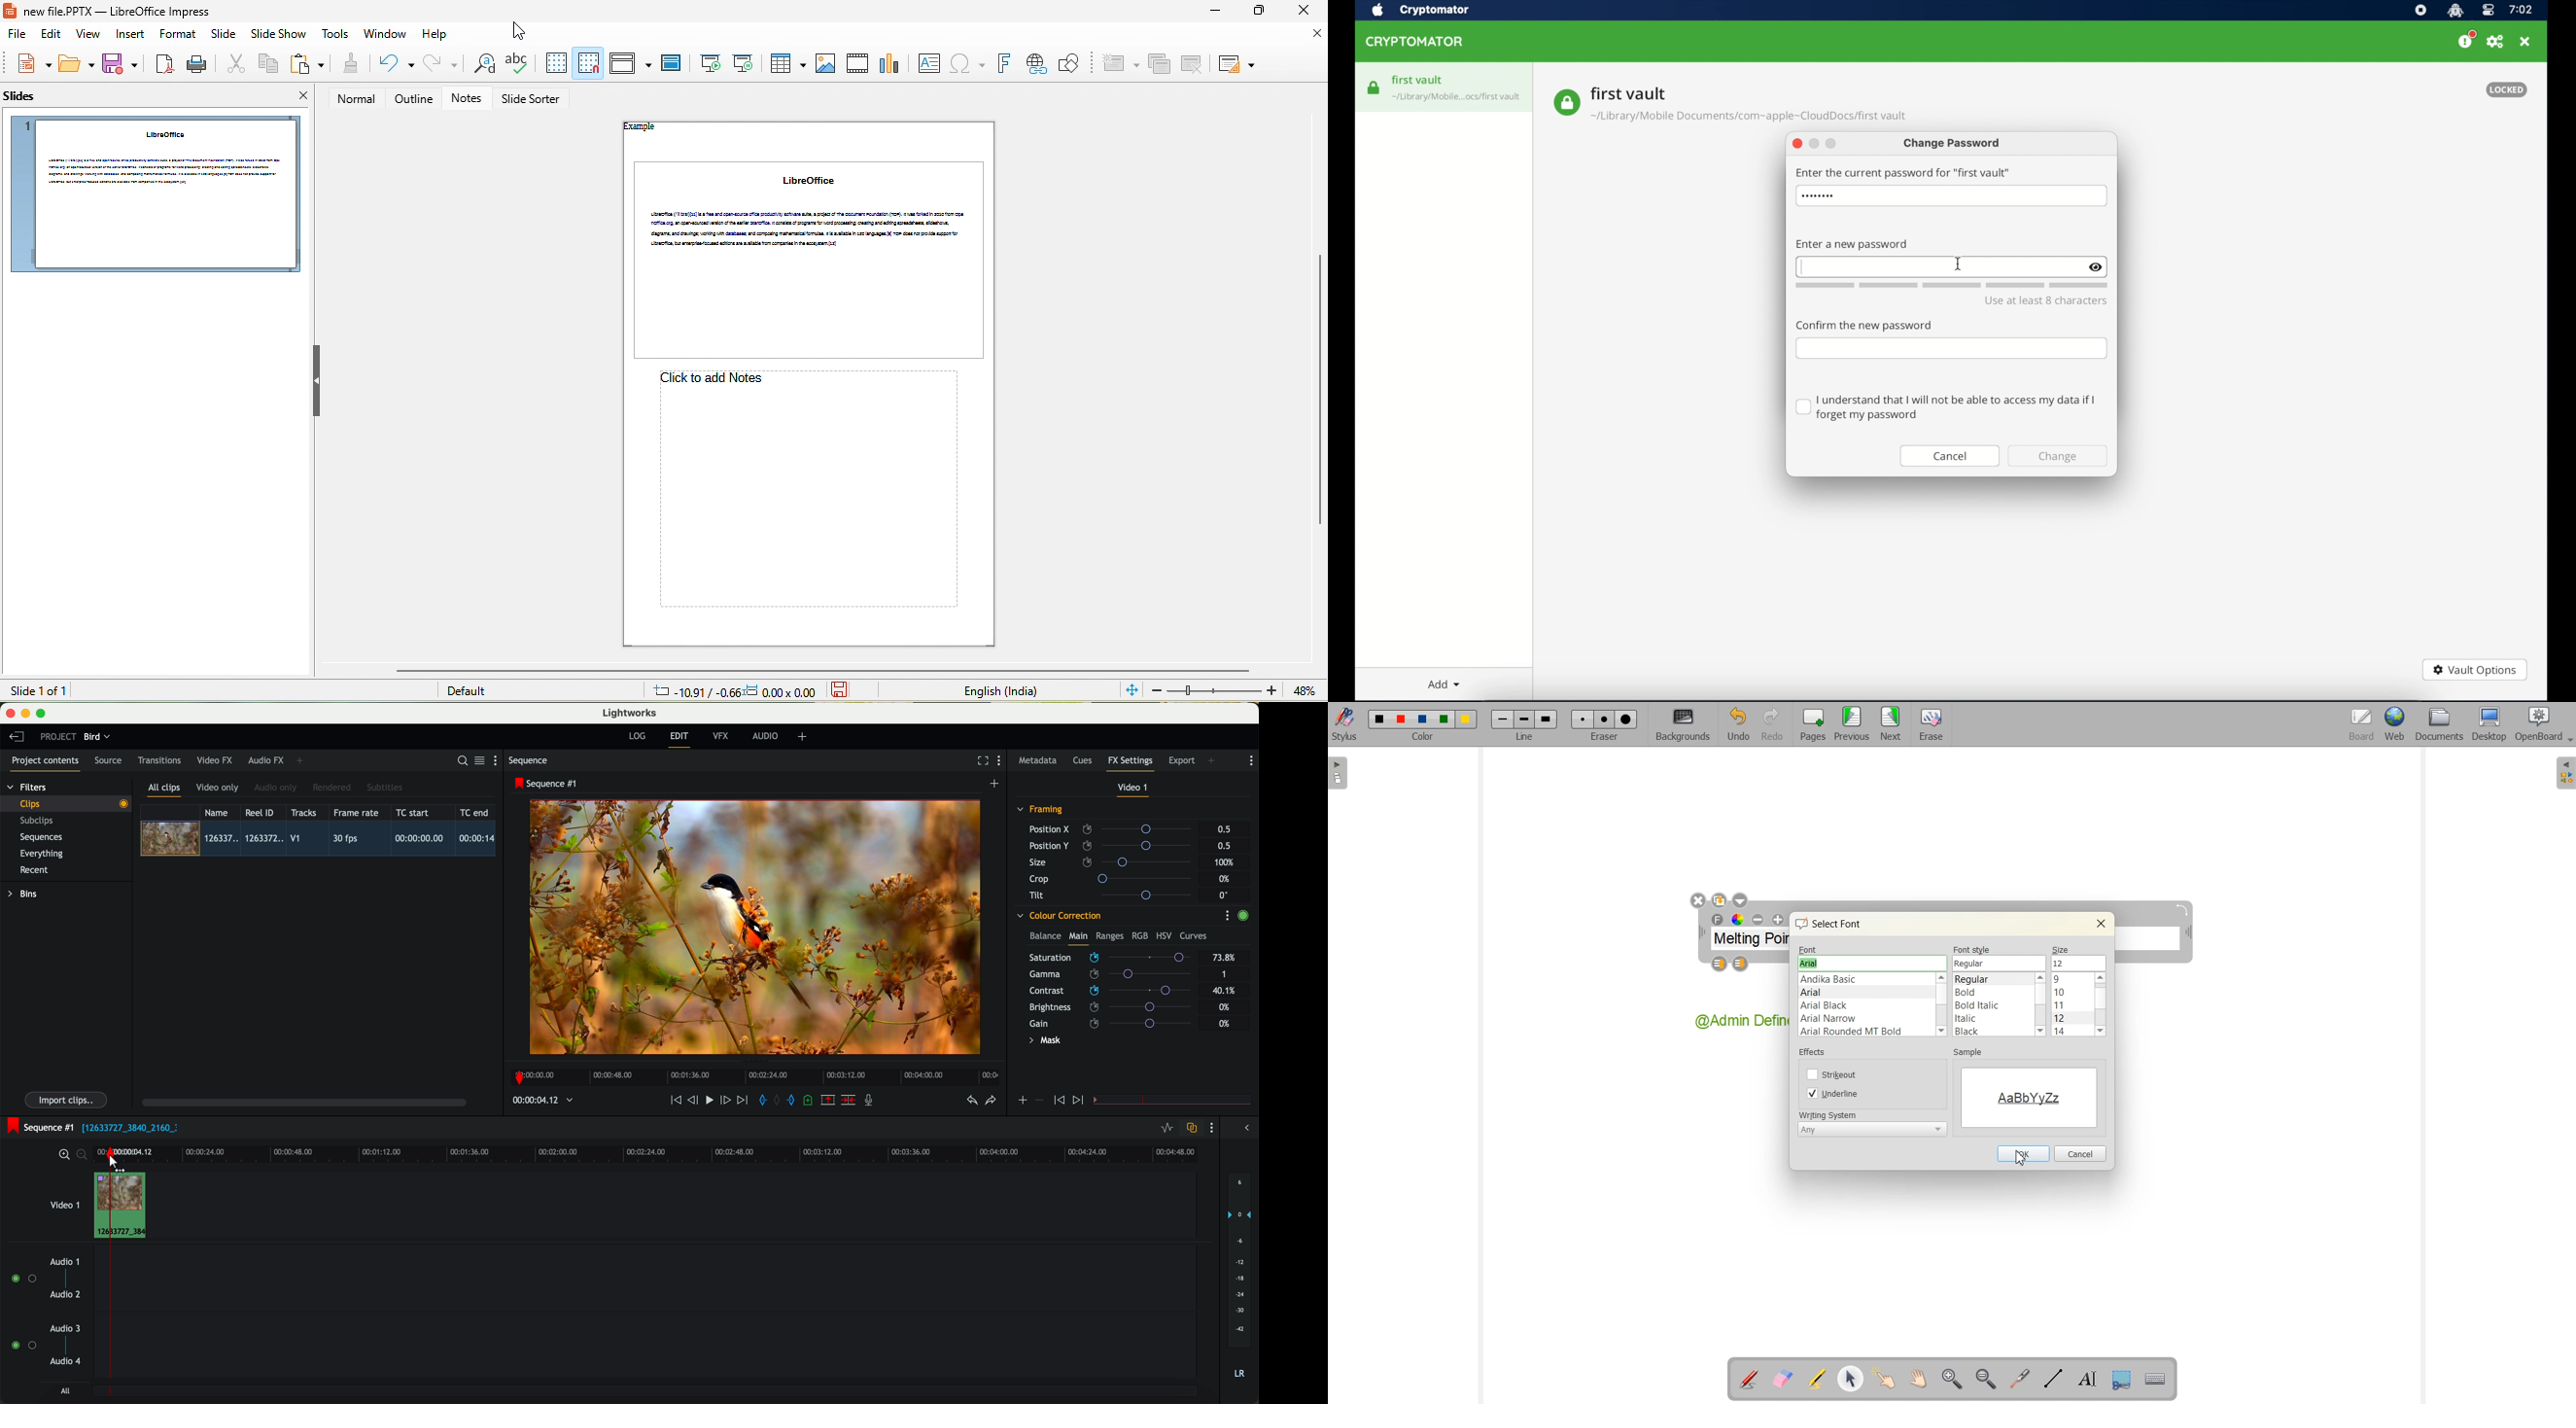 Image resolution: width=2576 pixels, height=1428 pixels. Describe the element at coordinates (384, 788) in the screenshot. I see `subtitles` at that location.